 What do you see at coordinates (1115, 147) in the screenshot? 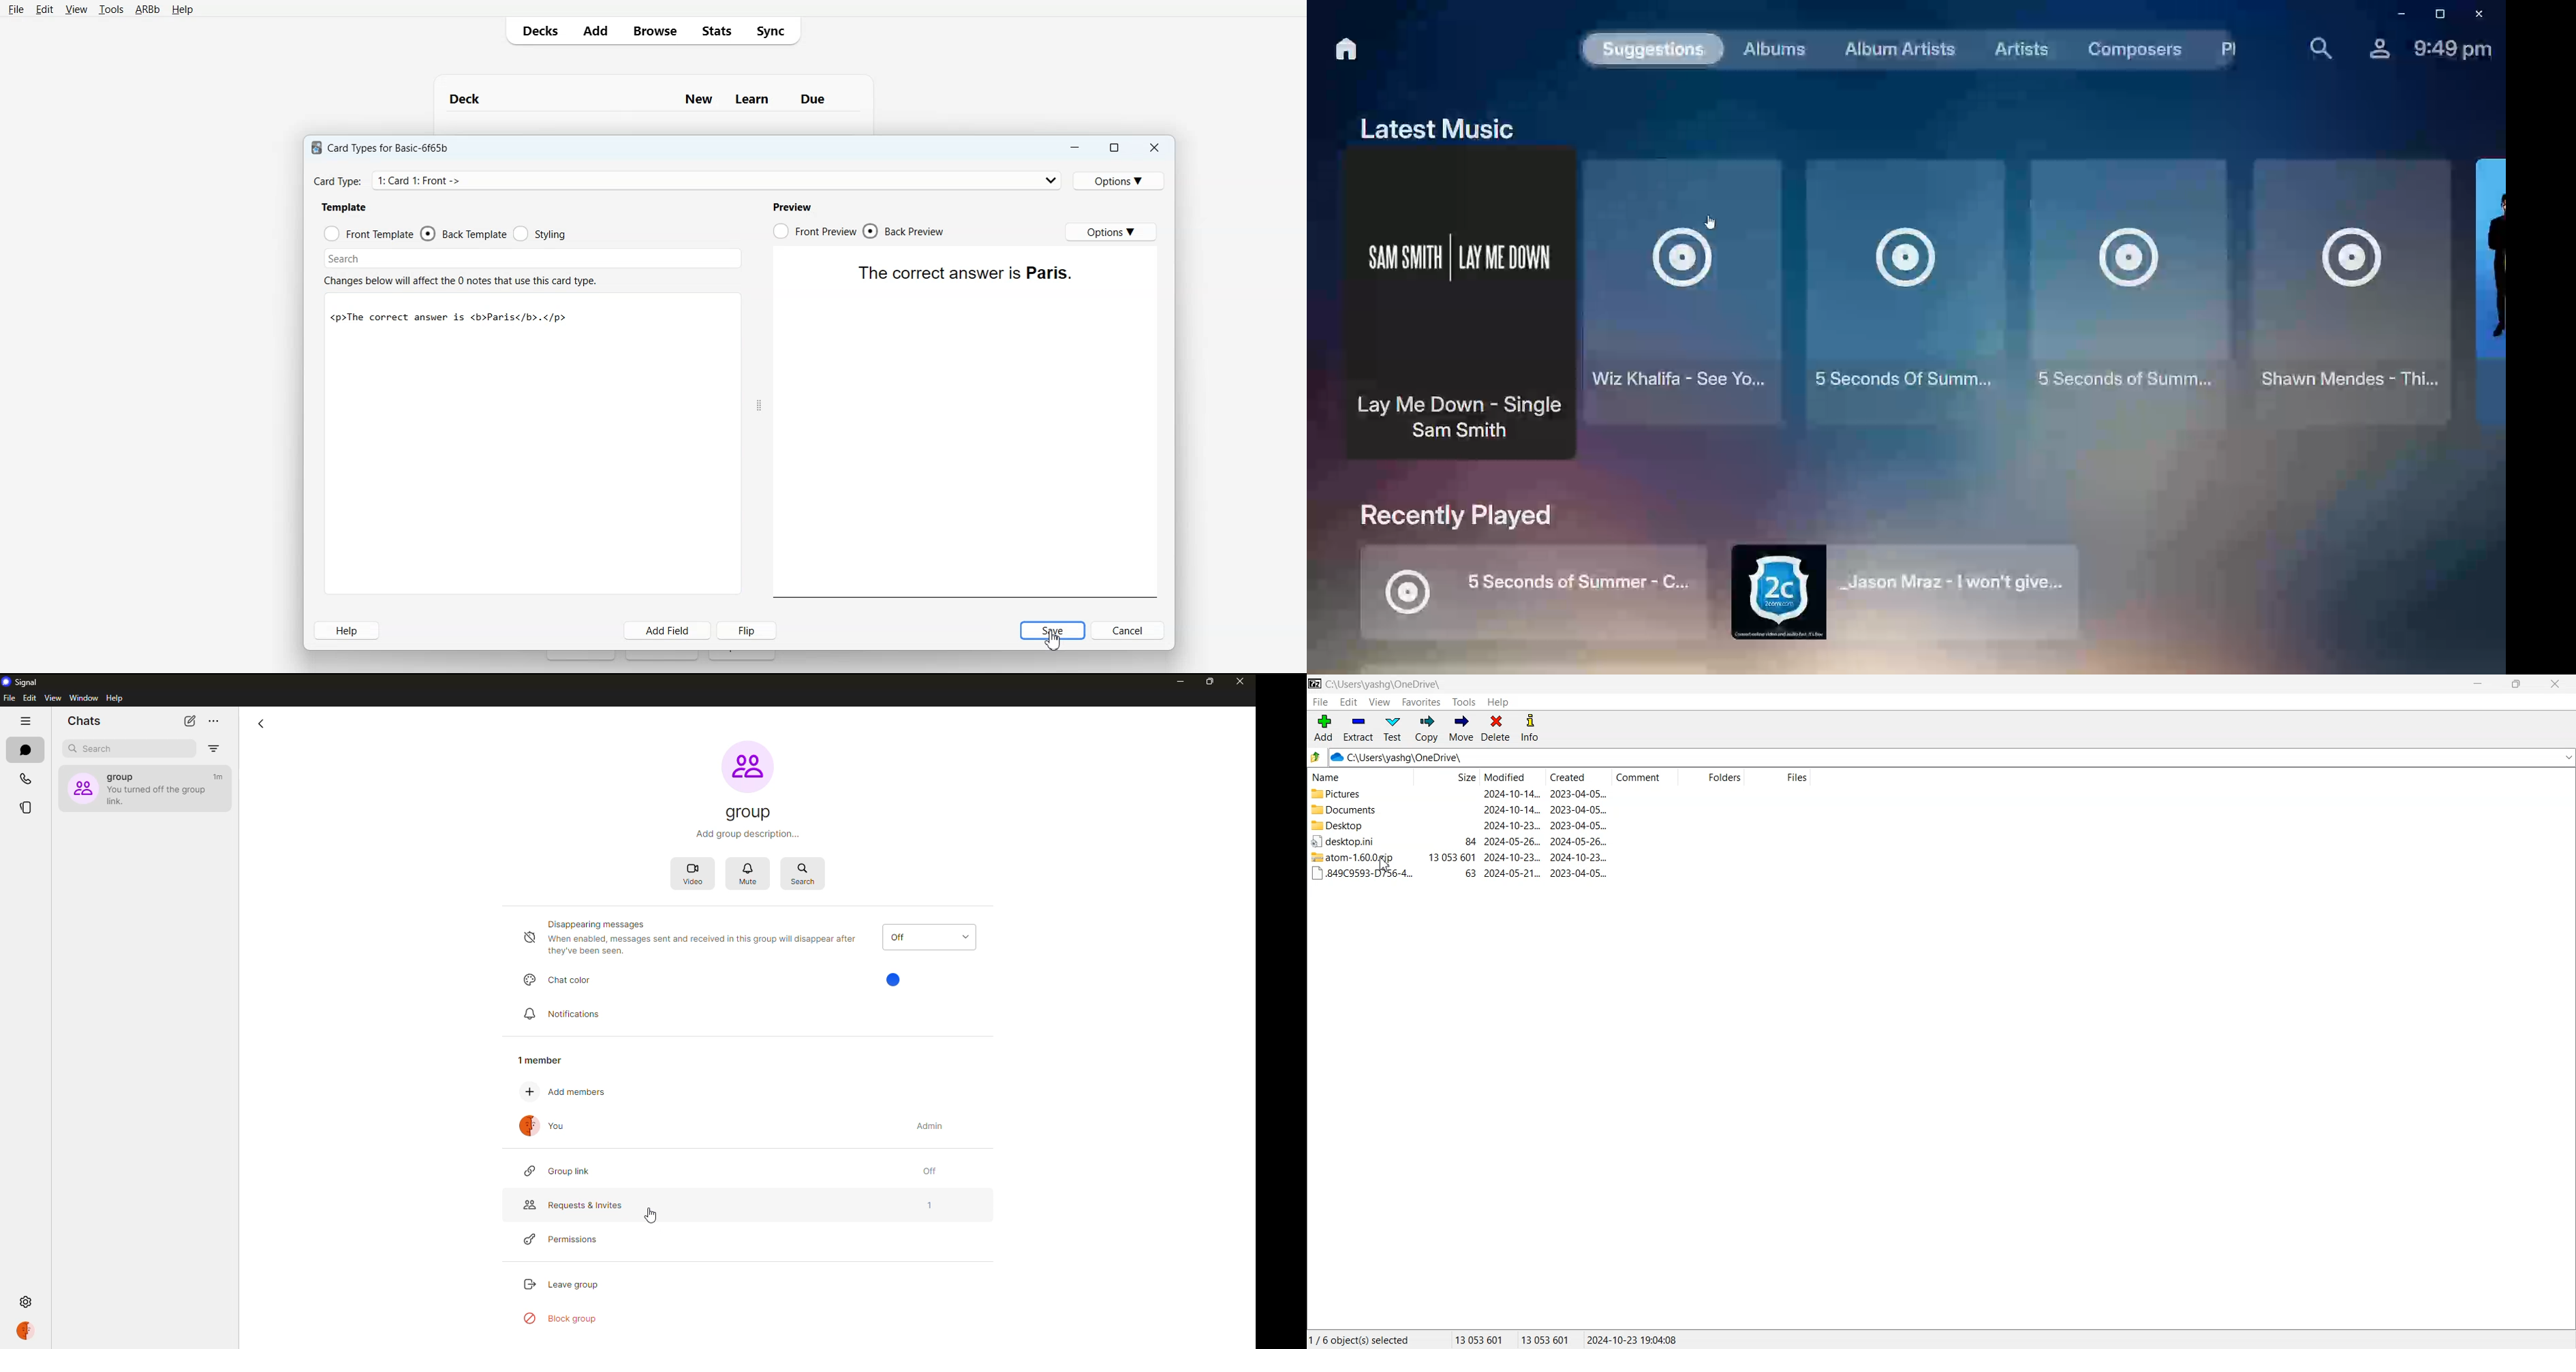
I see `Maximize` at bounding box center [1115, 147].